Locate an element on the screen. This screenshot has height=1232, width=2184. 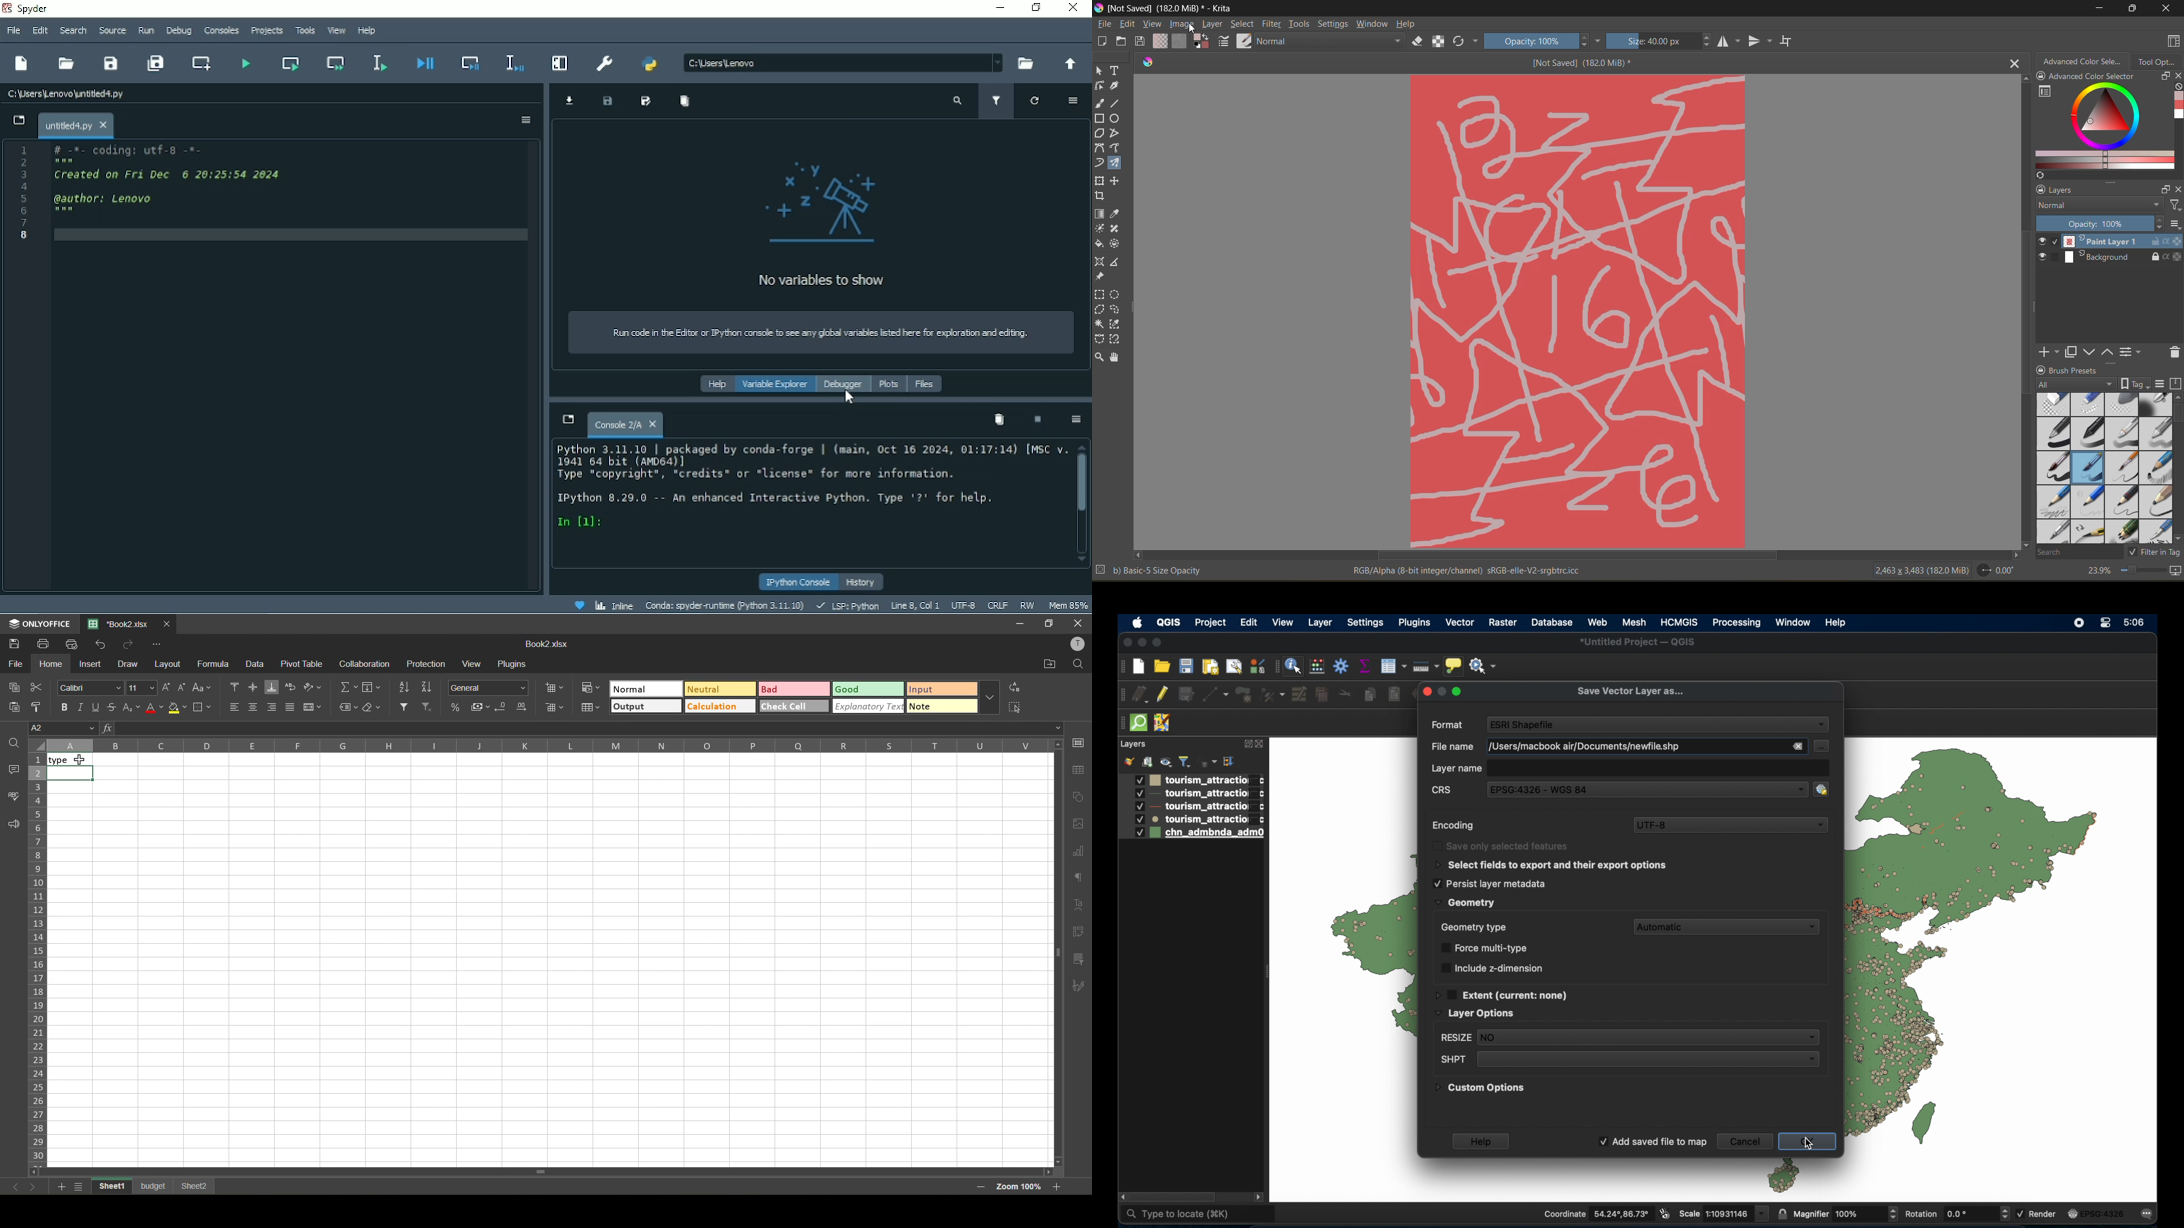
save project is located at coordinates (1186, 666).